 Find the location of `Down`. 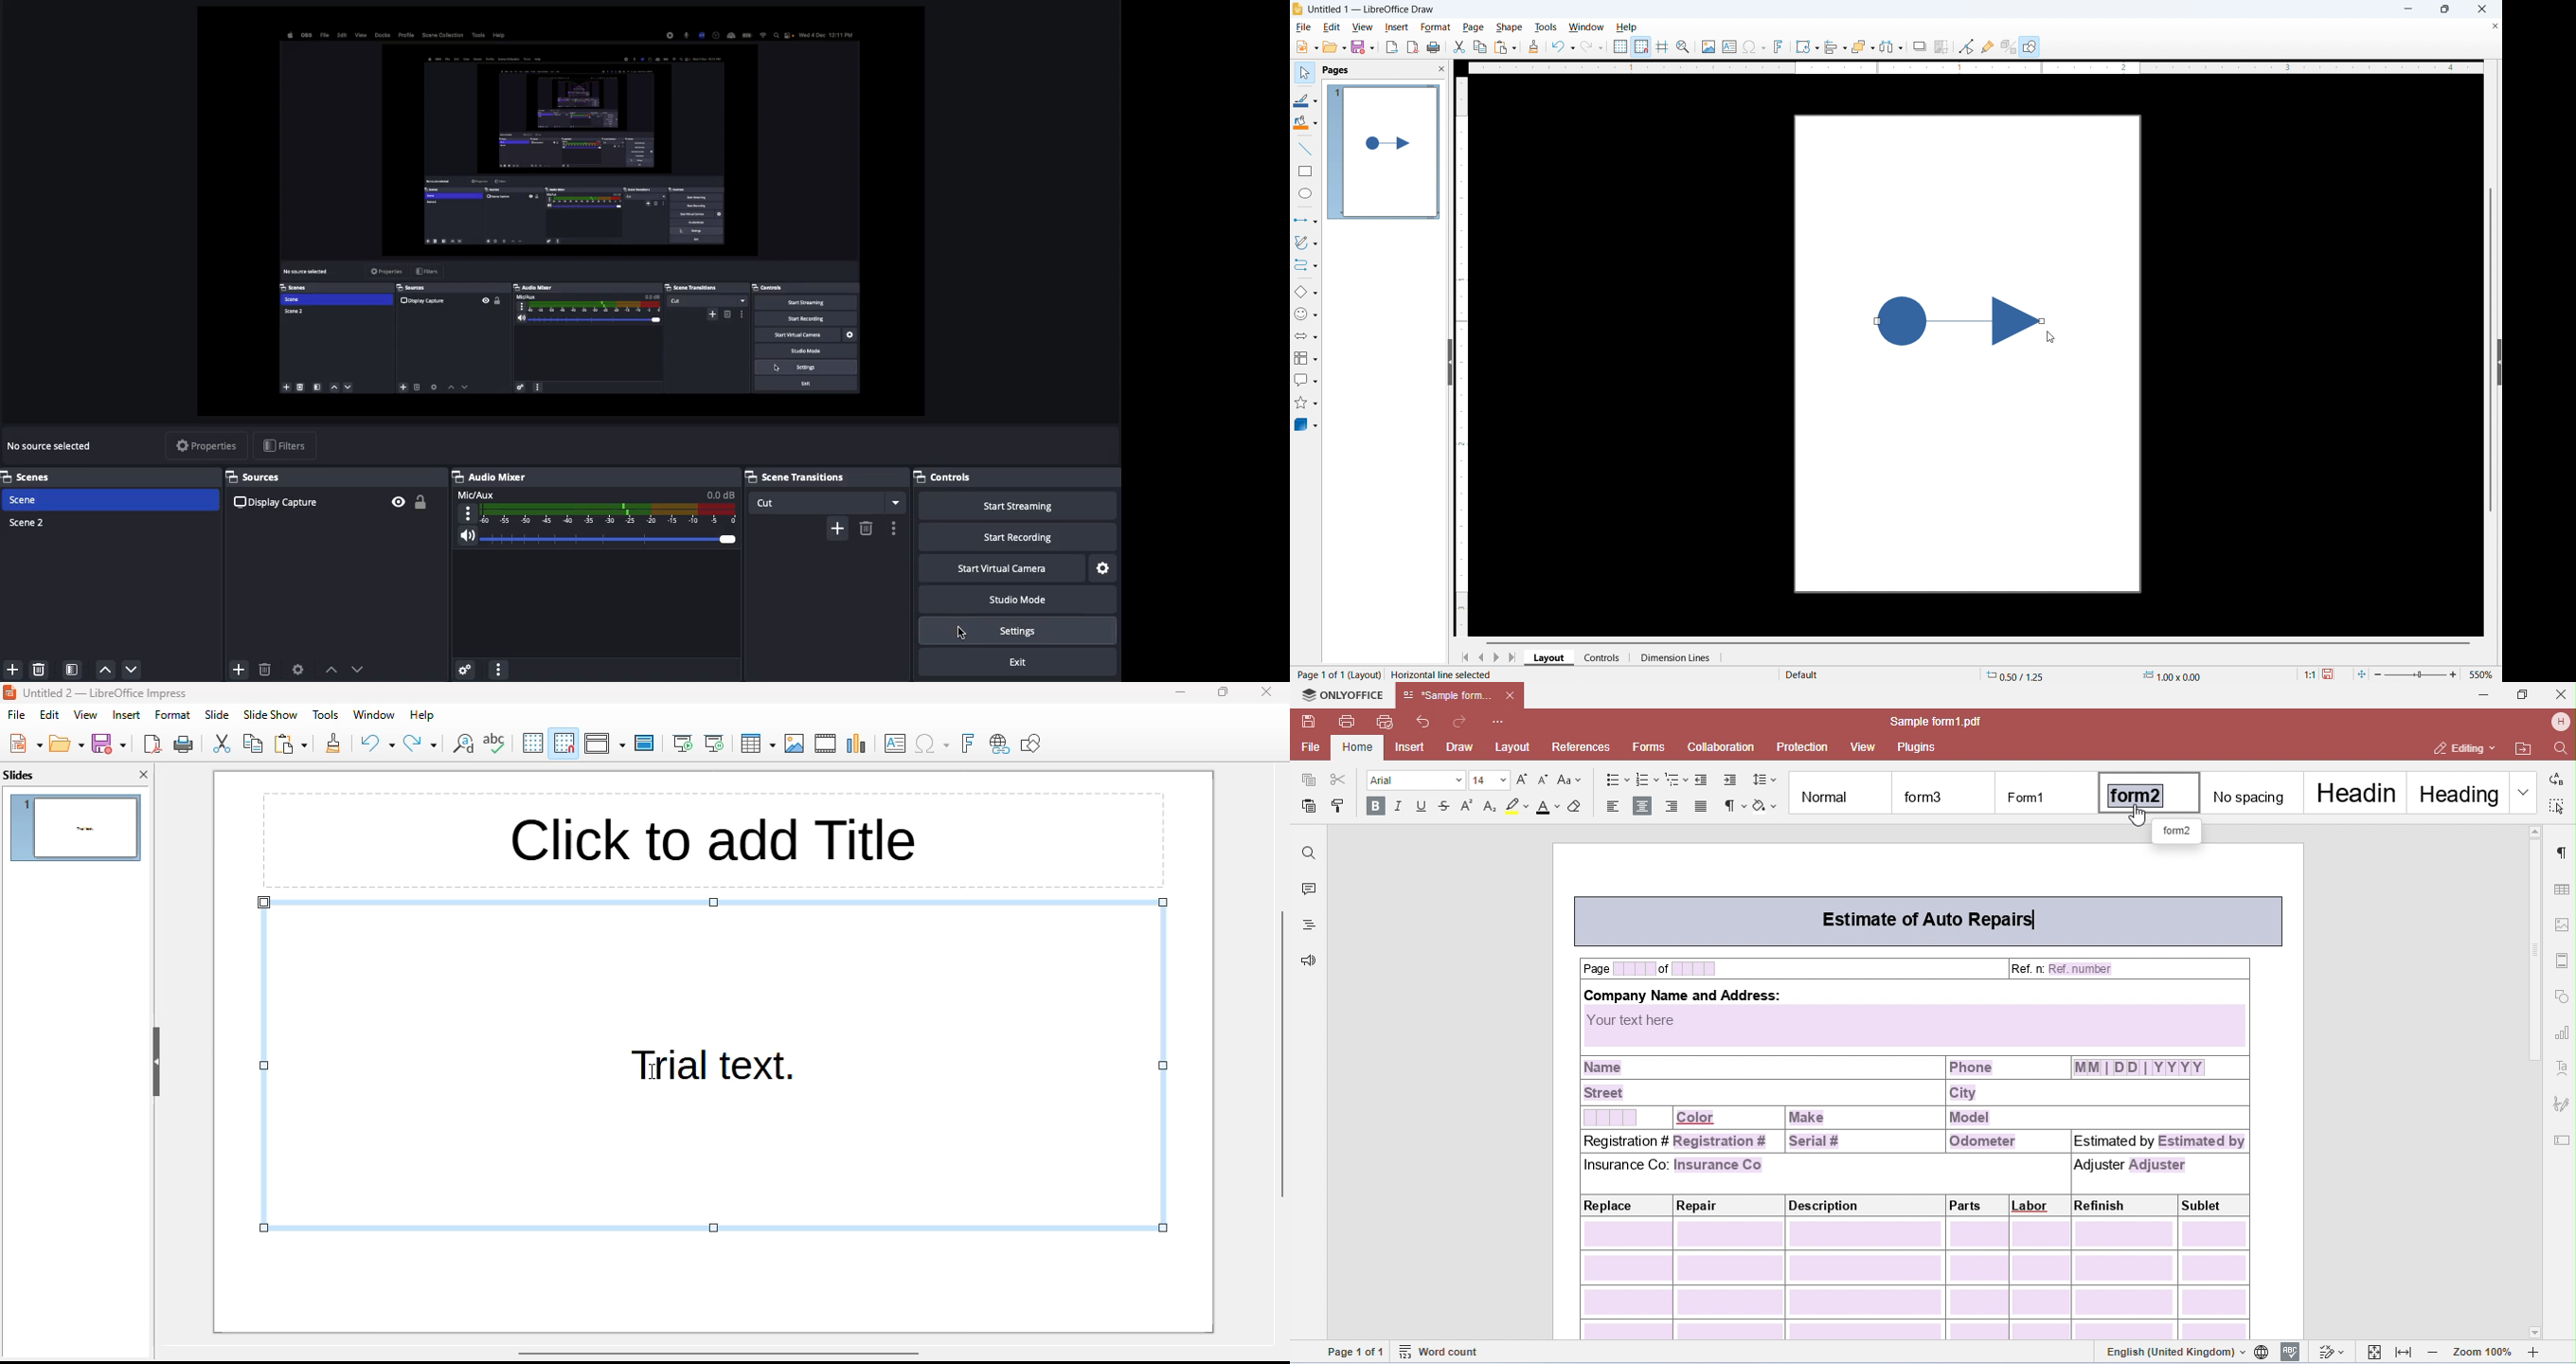

Down is located at coordinates (359, 667).